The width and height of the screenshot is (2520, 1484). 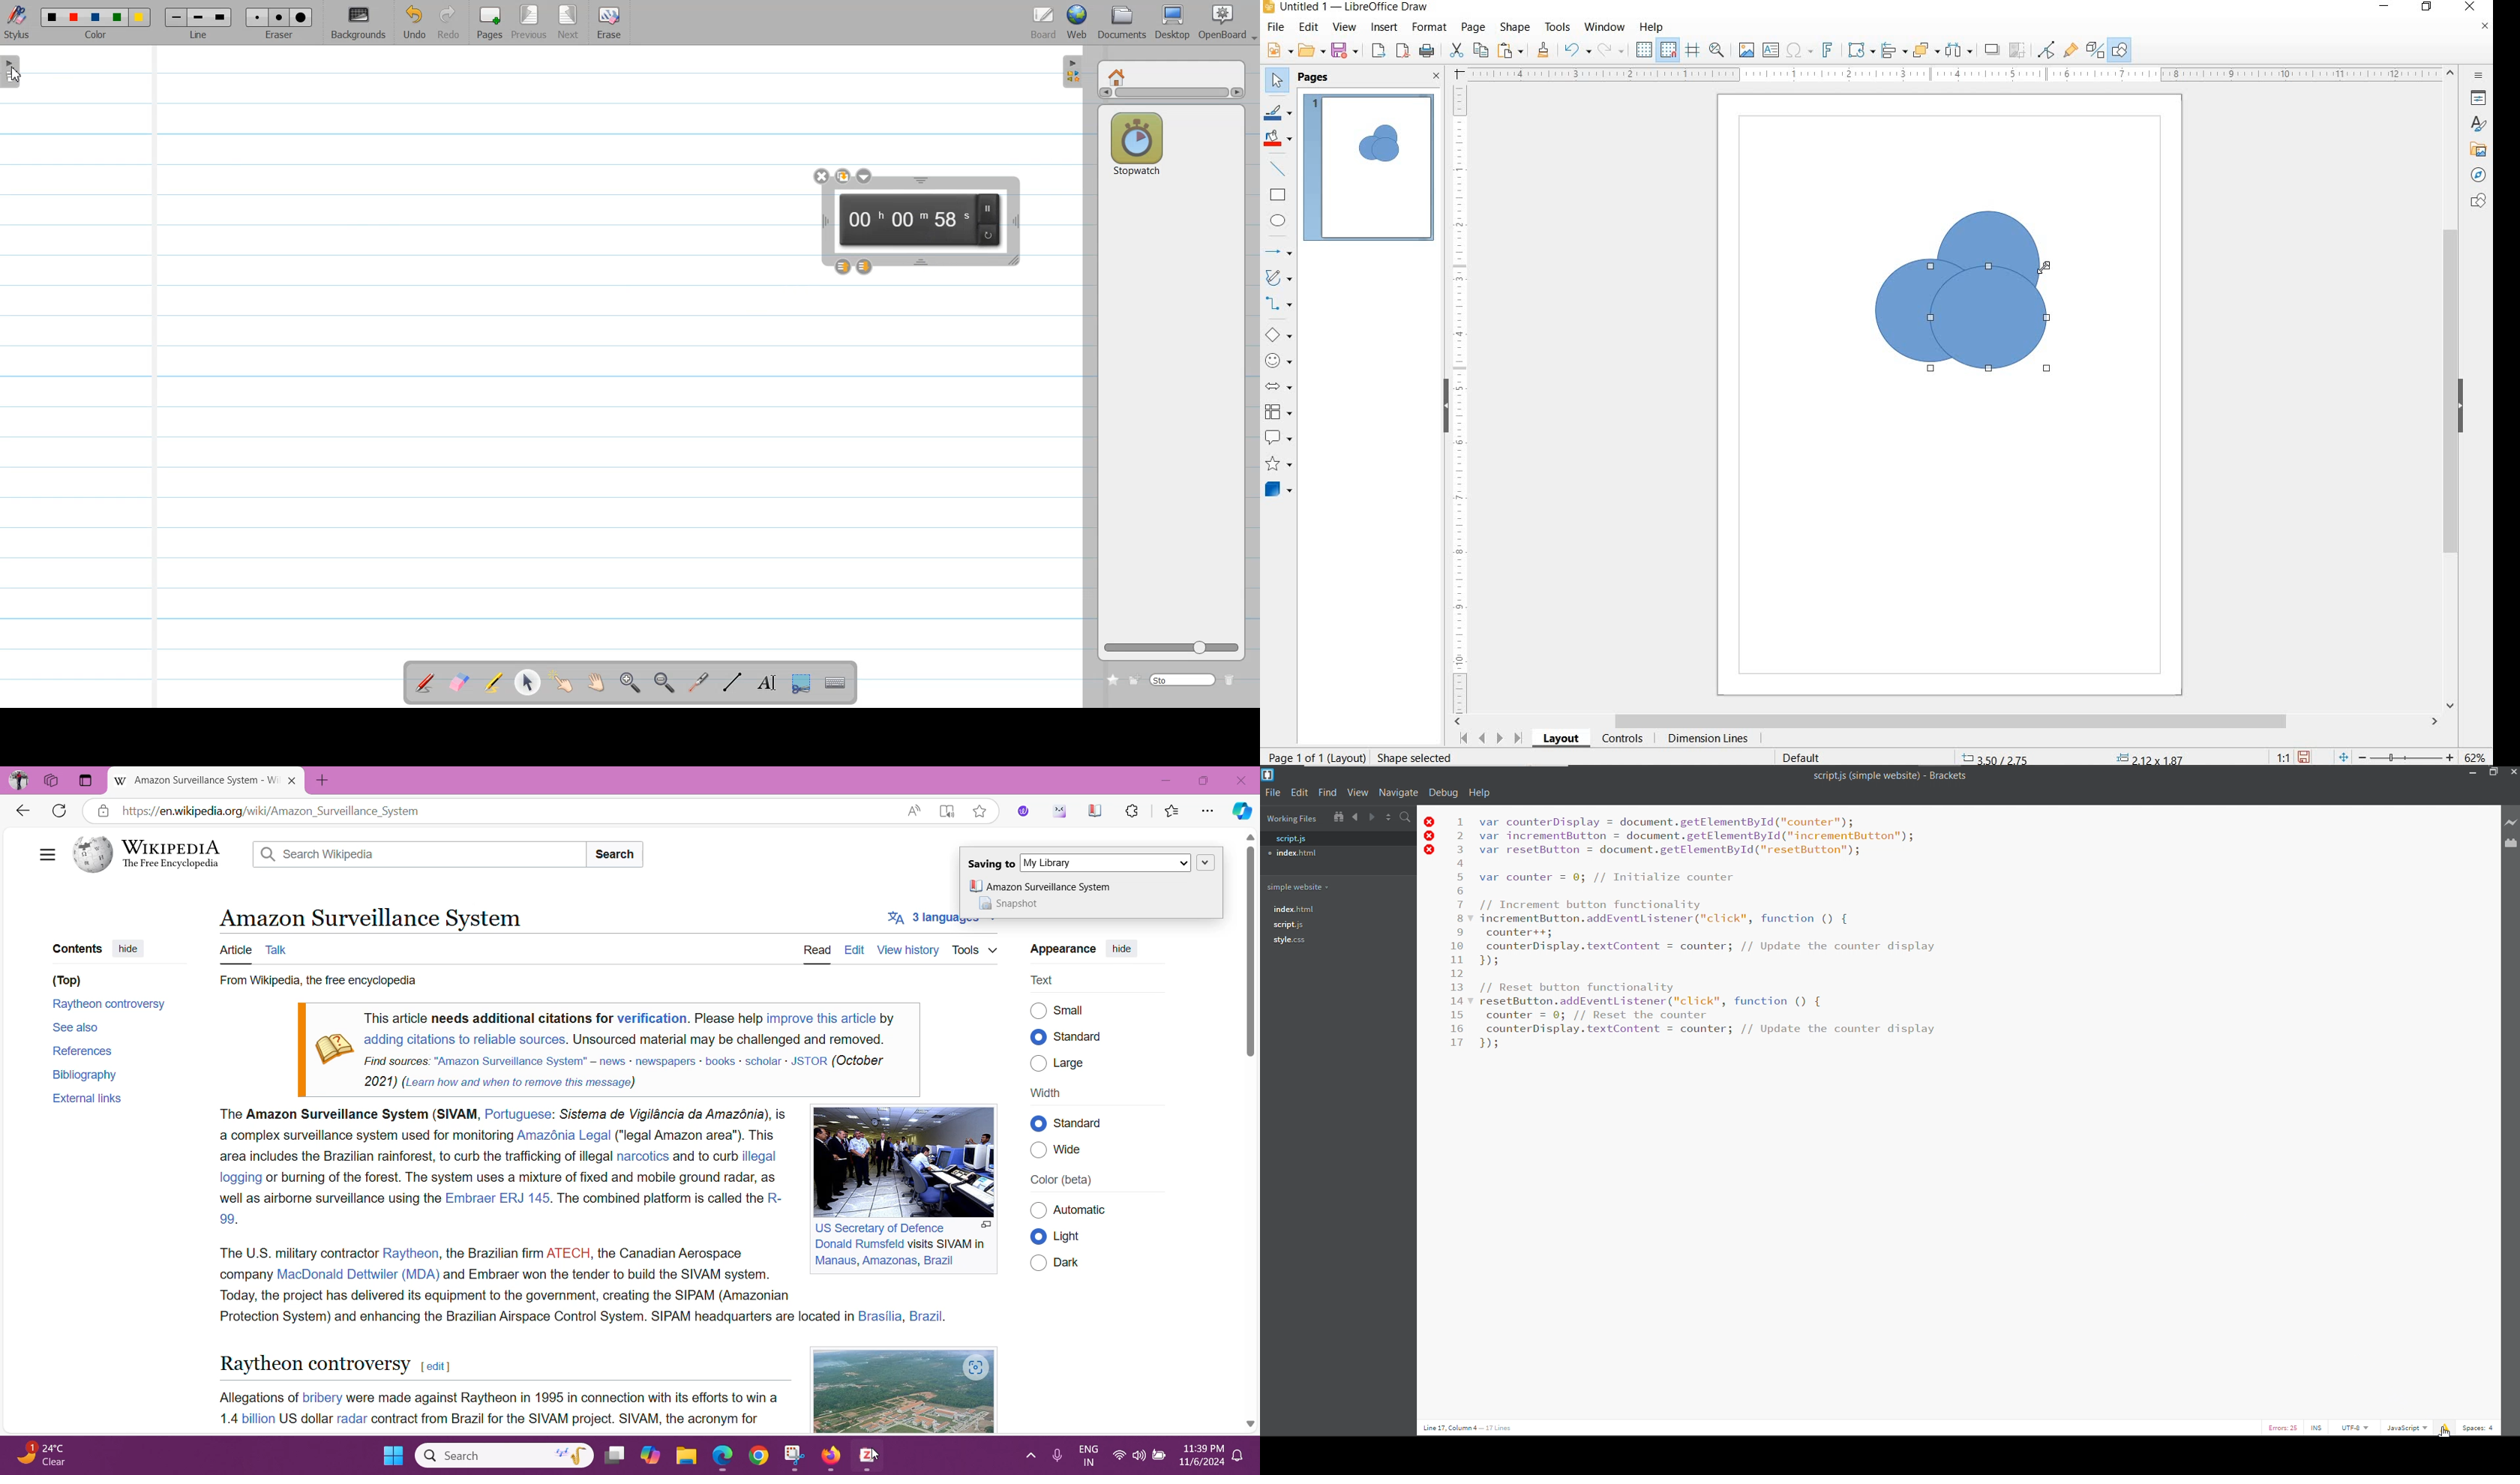 I want to click on Brazil, so click(x=938, y=1260).